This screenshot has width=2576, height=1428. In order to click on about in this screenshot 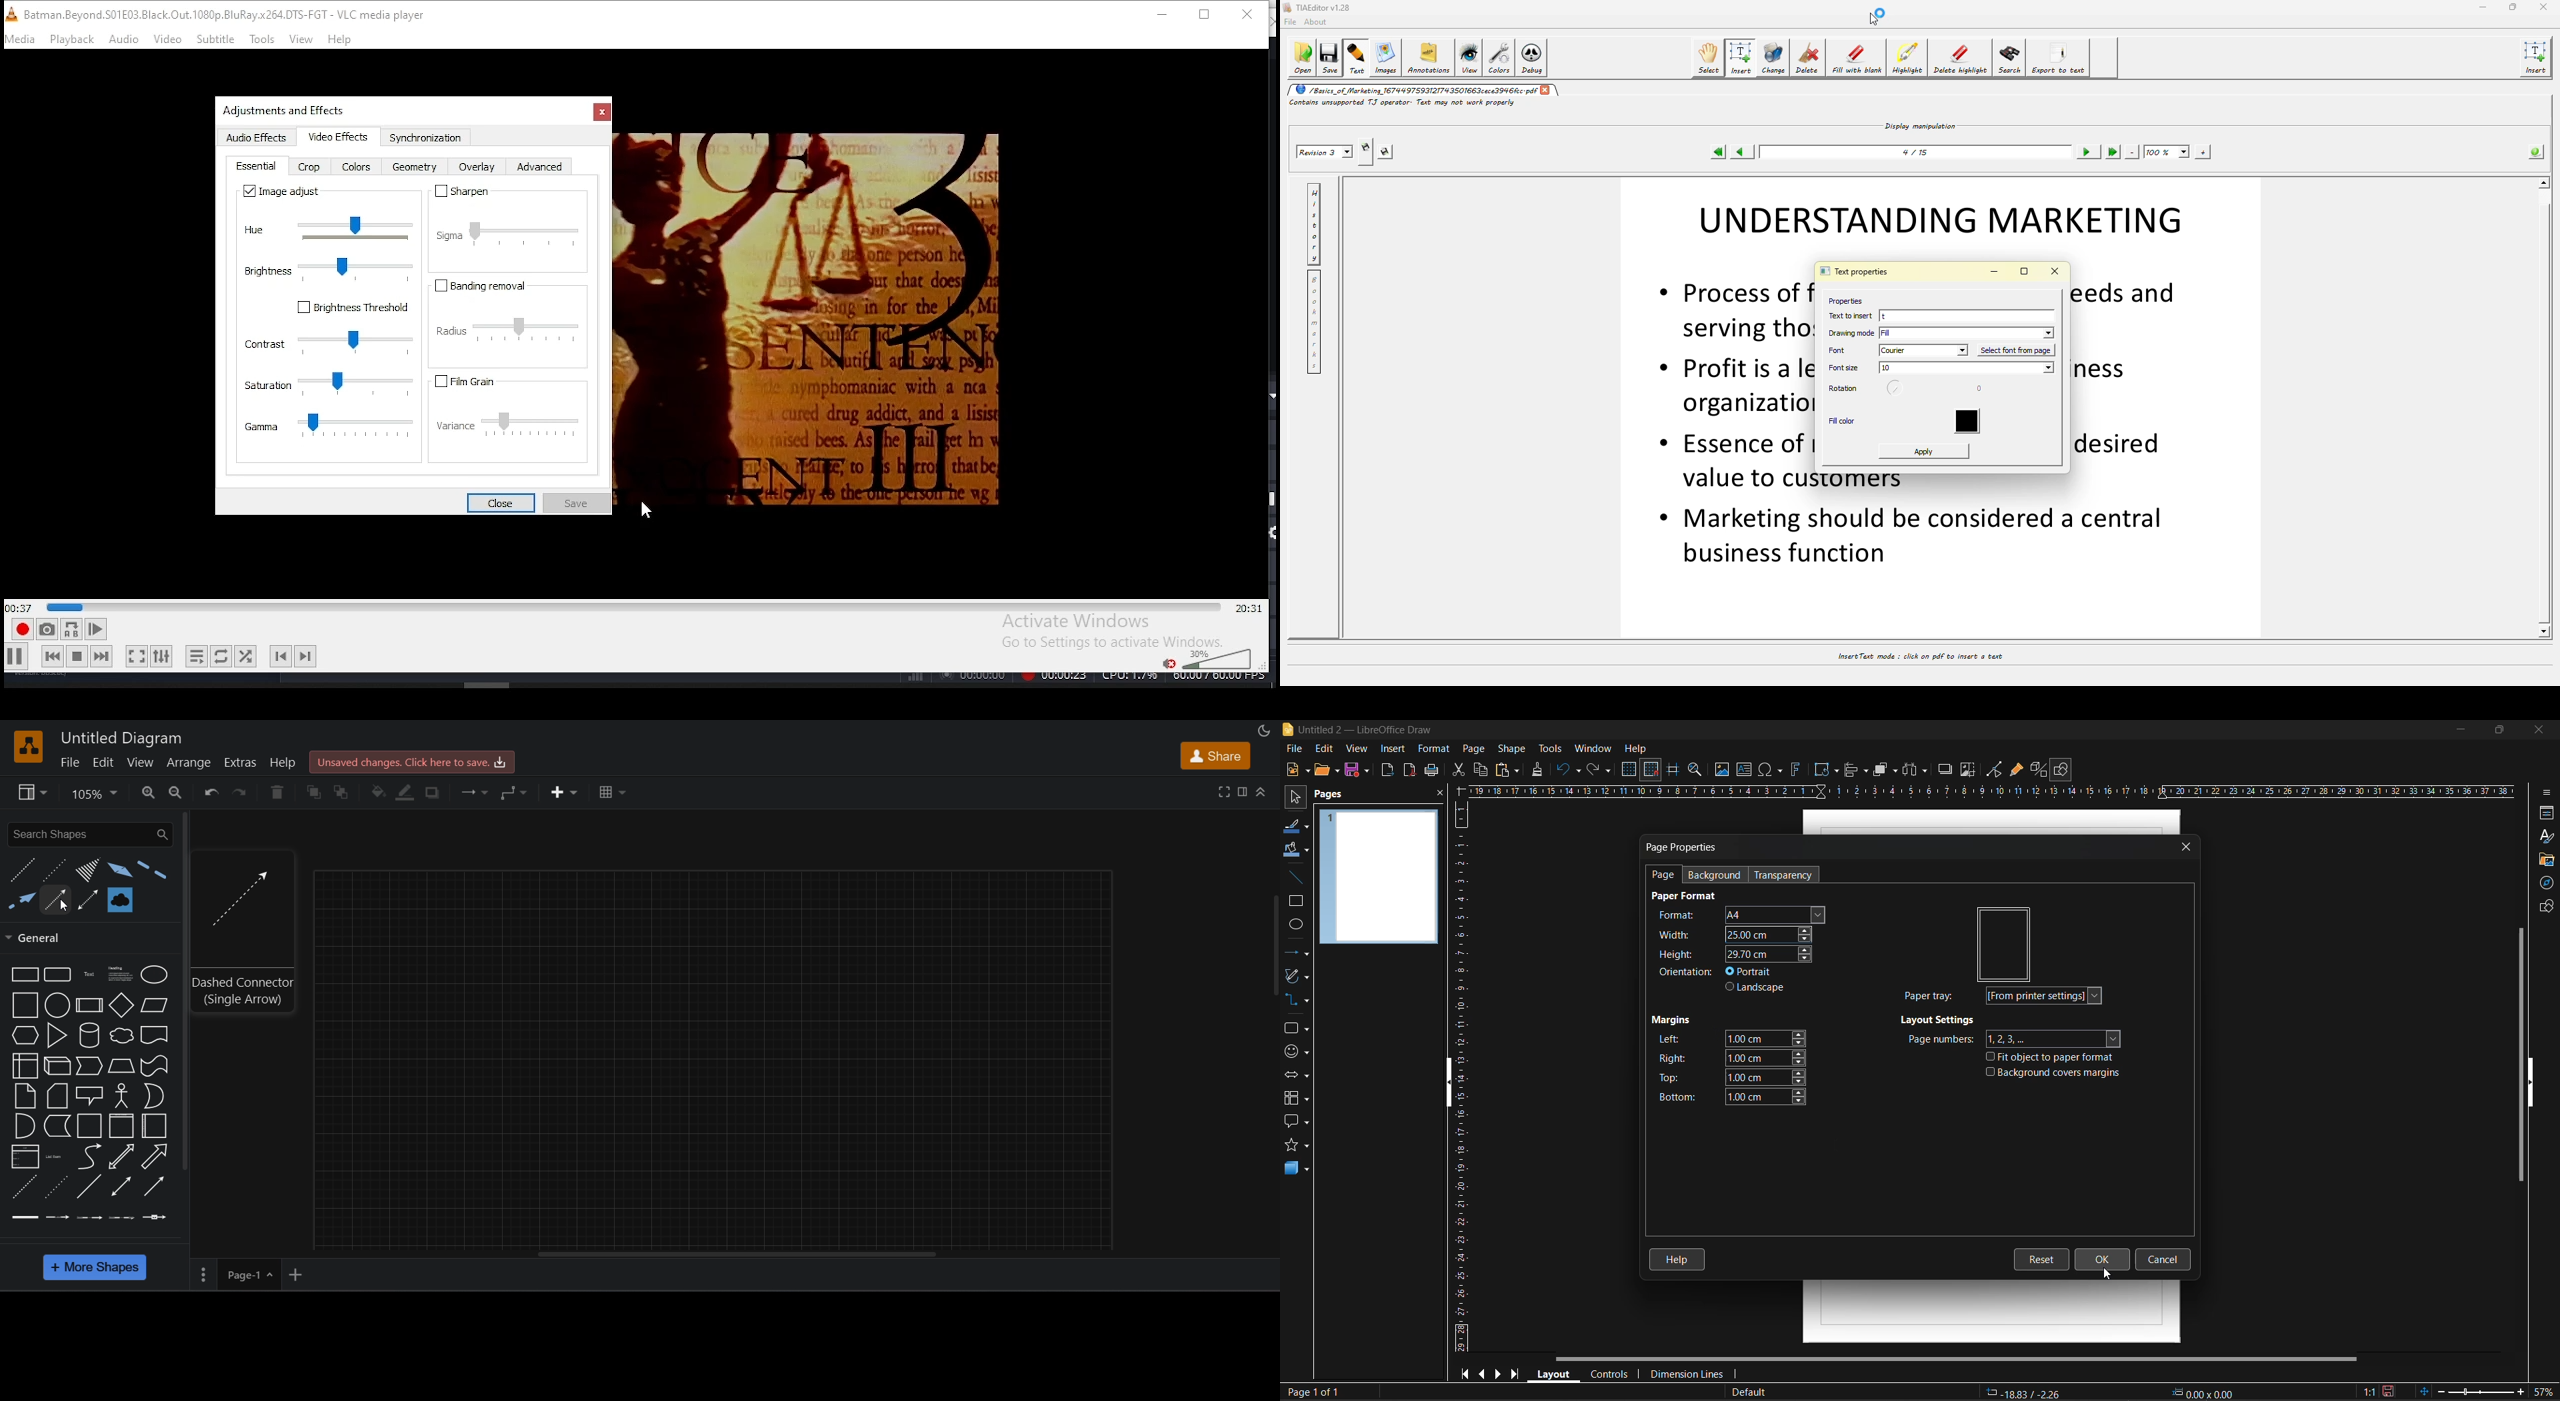, I will do `click(1319, 22)`.